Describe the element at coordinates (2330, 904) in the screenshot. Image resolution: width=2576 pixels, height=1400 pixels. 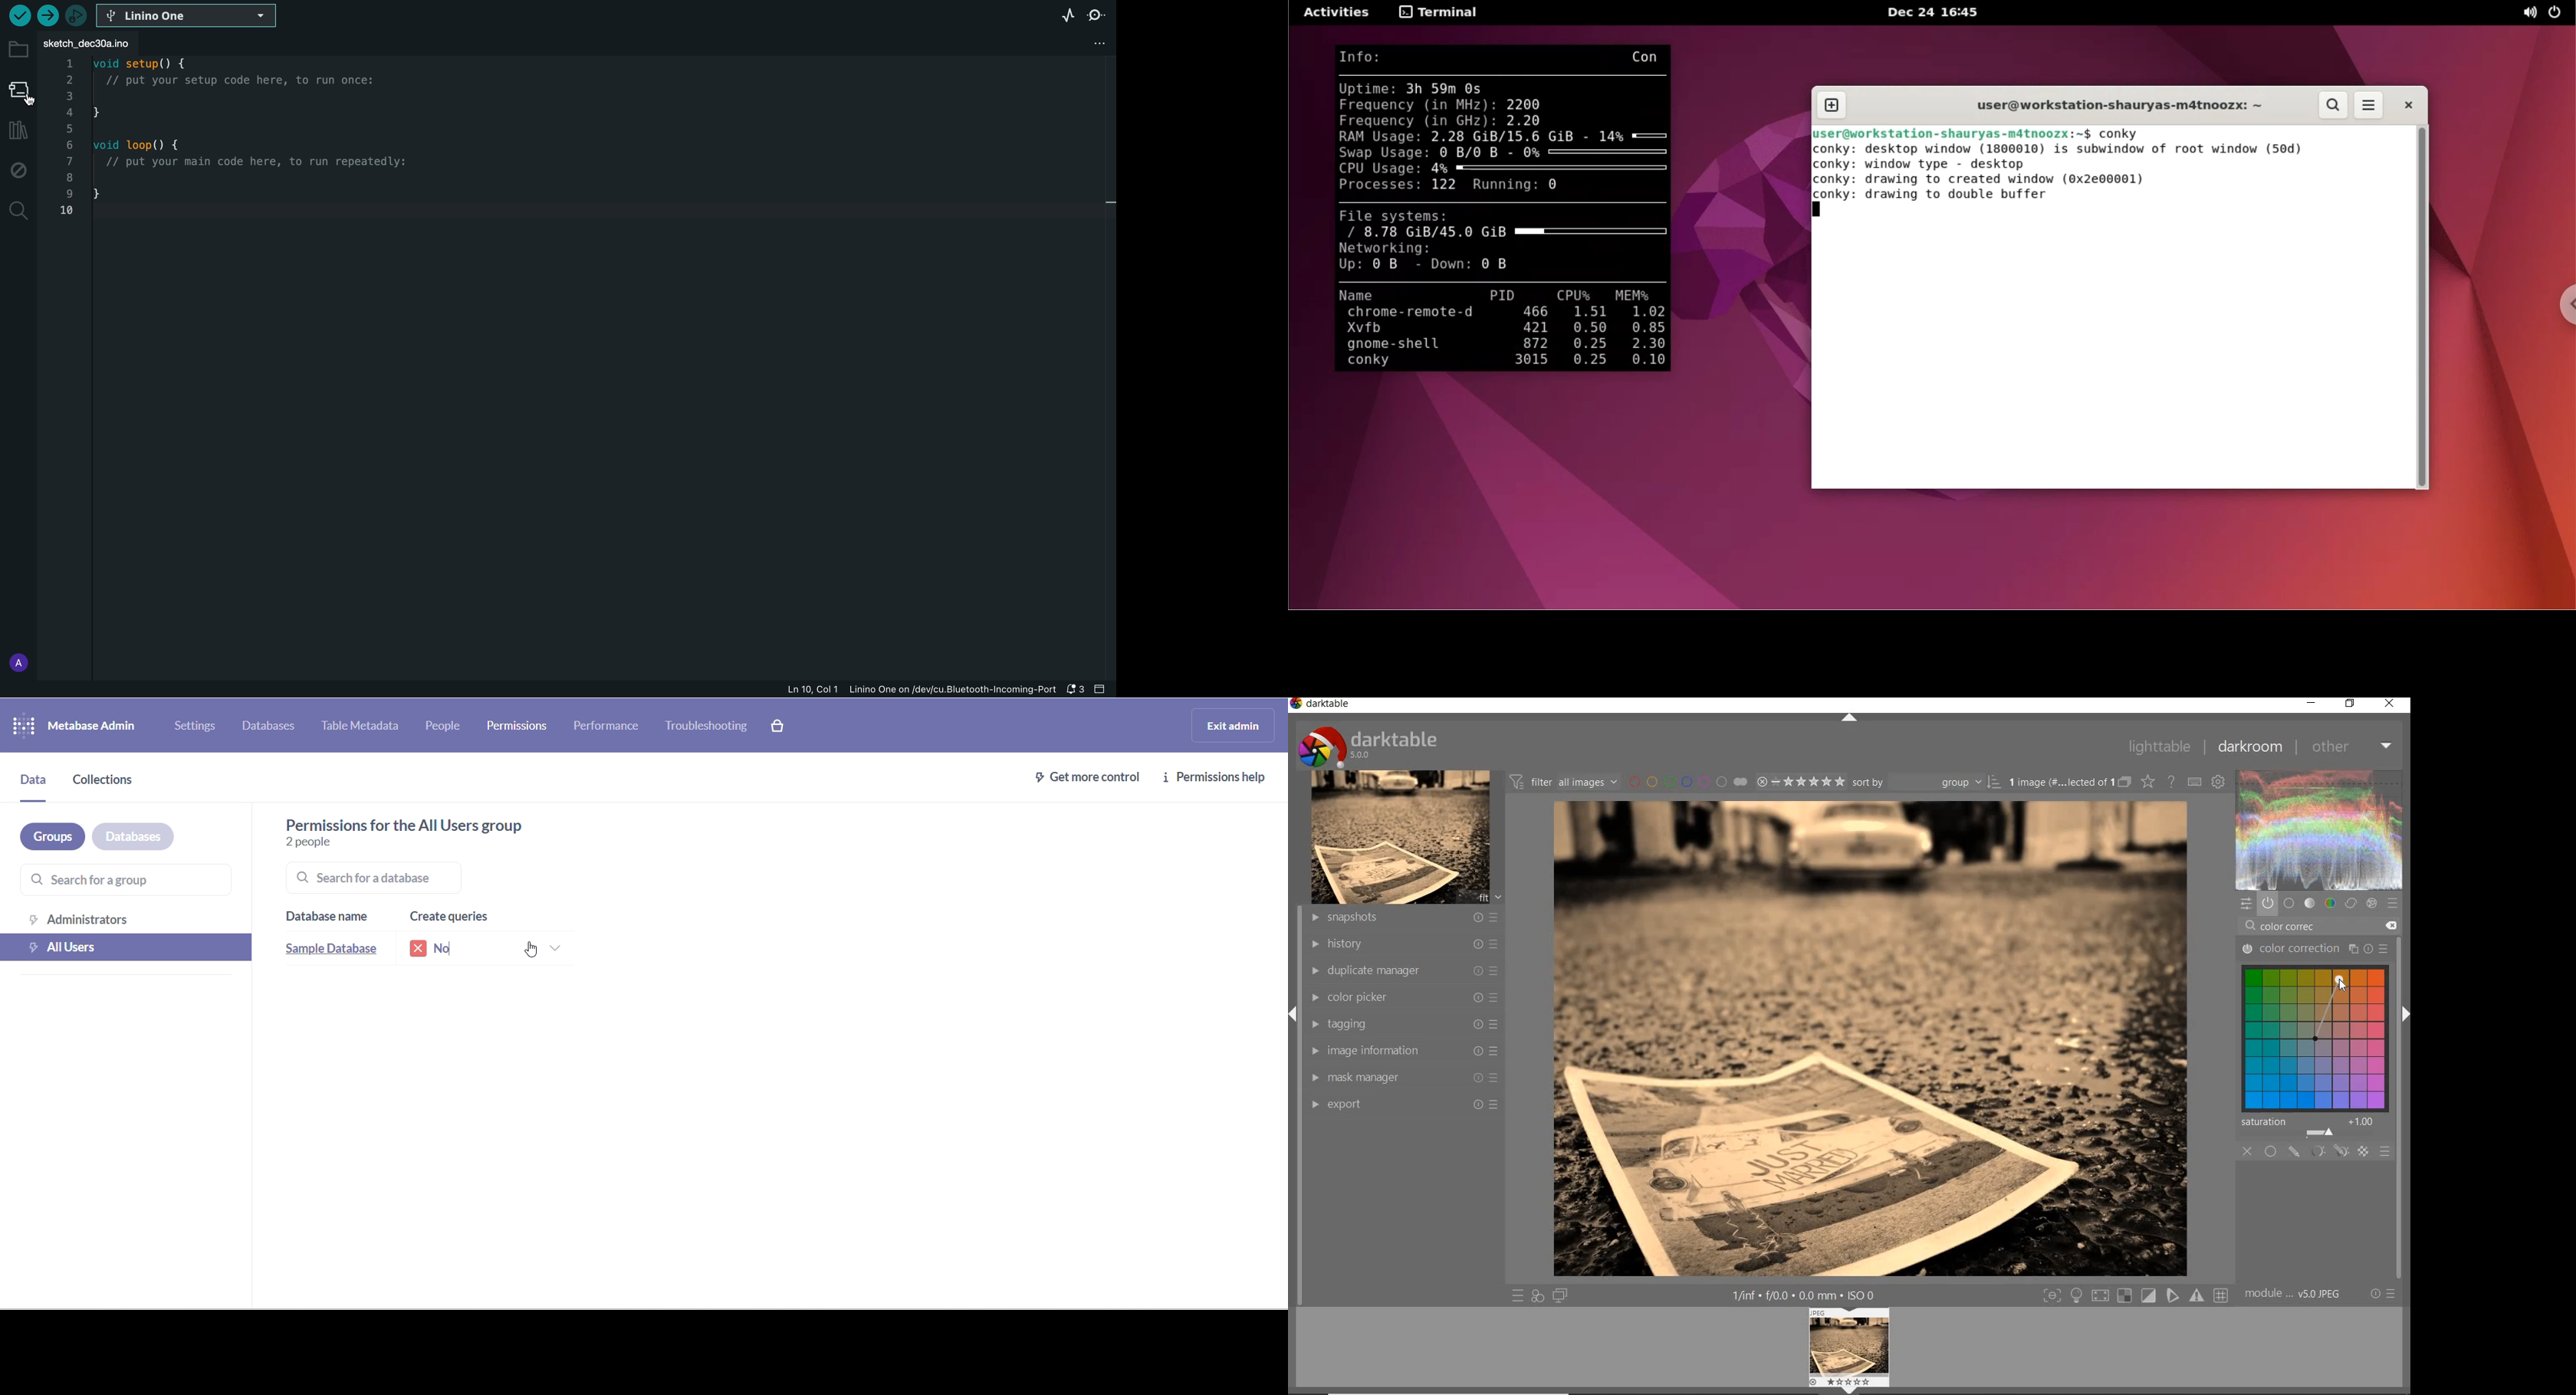
I see `color` at that location.